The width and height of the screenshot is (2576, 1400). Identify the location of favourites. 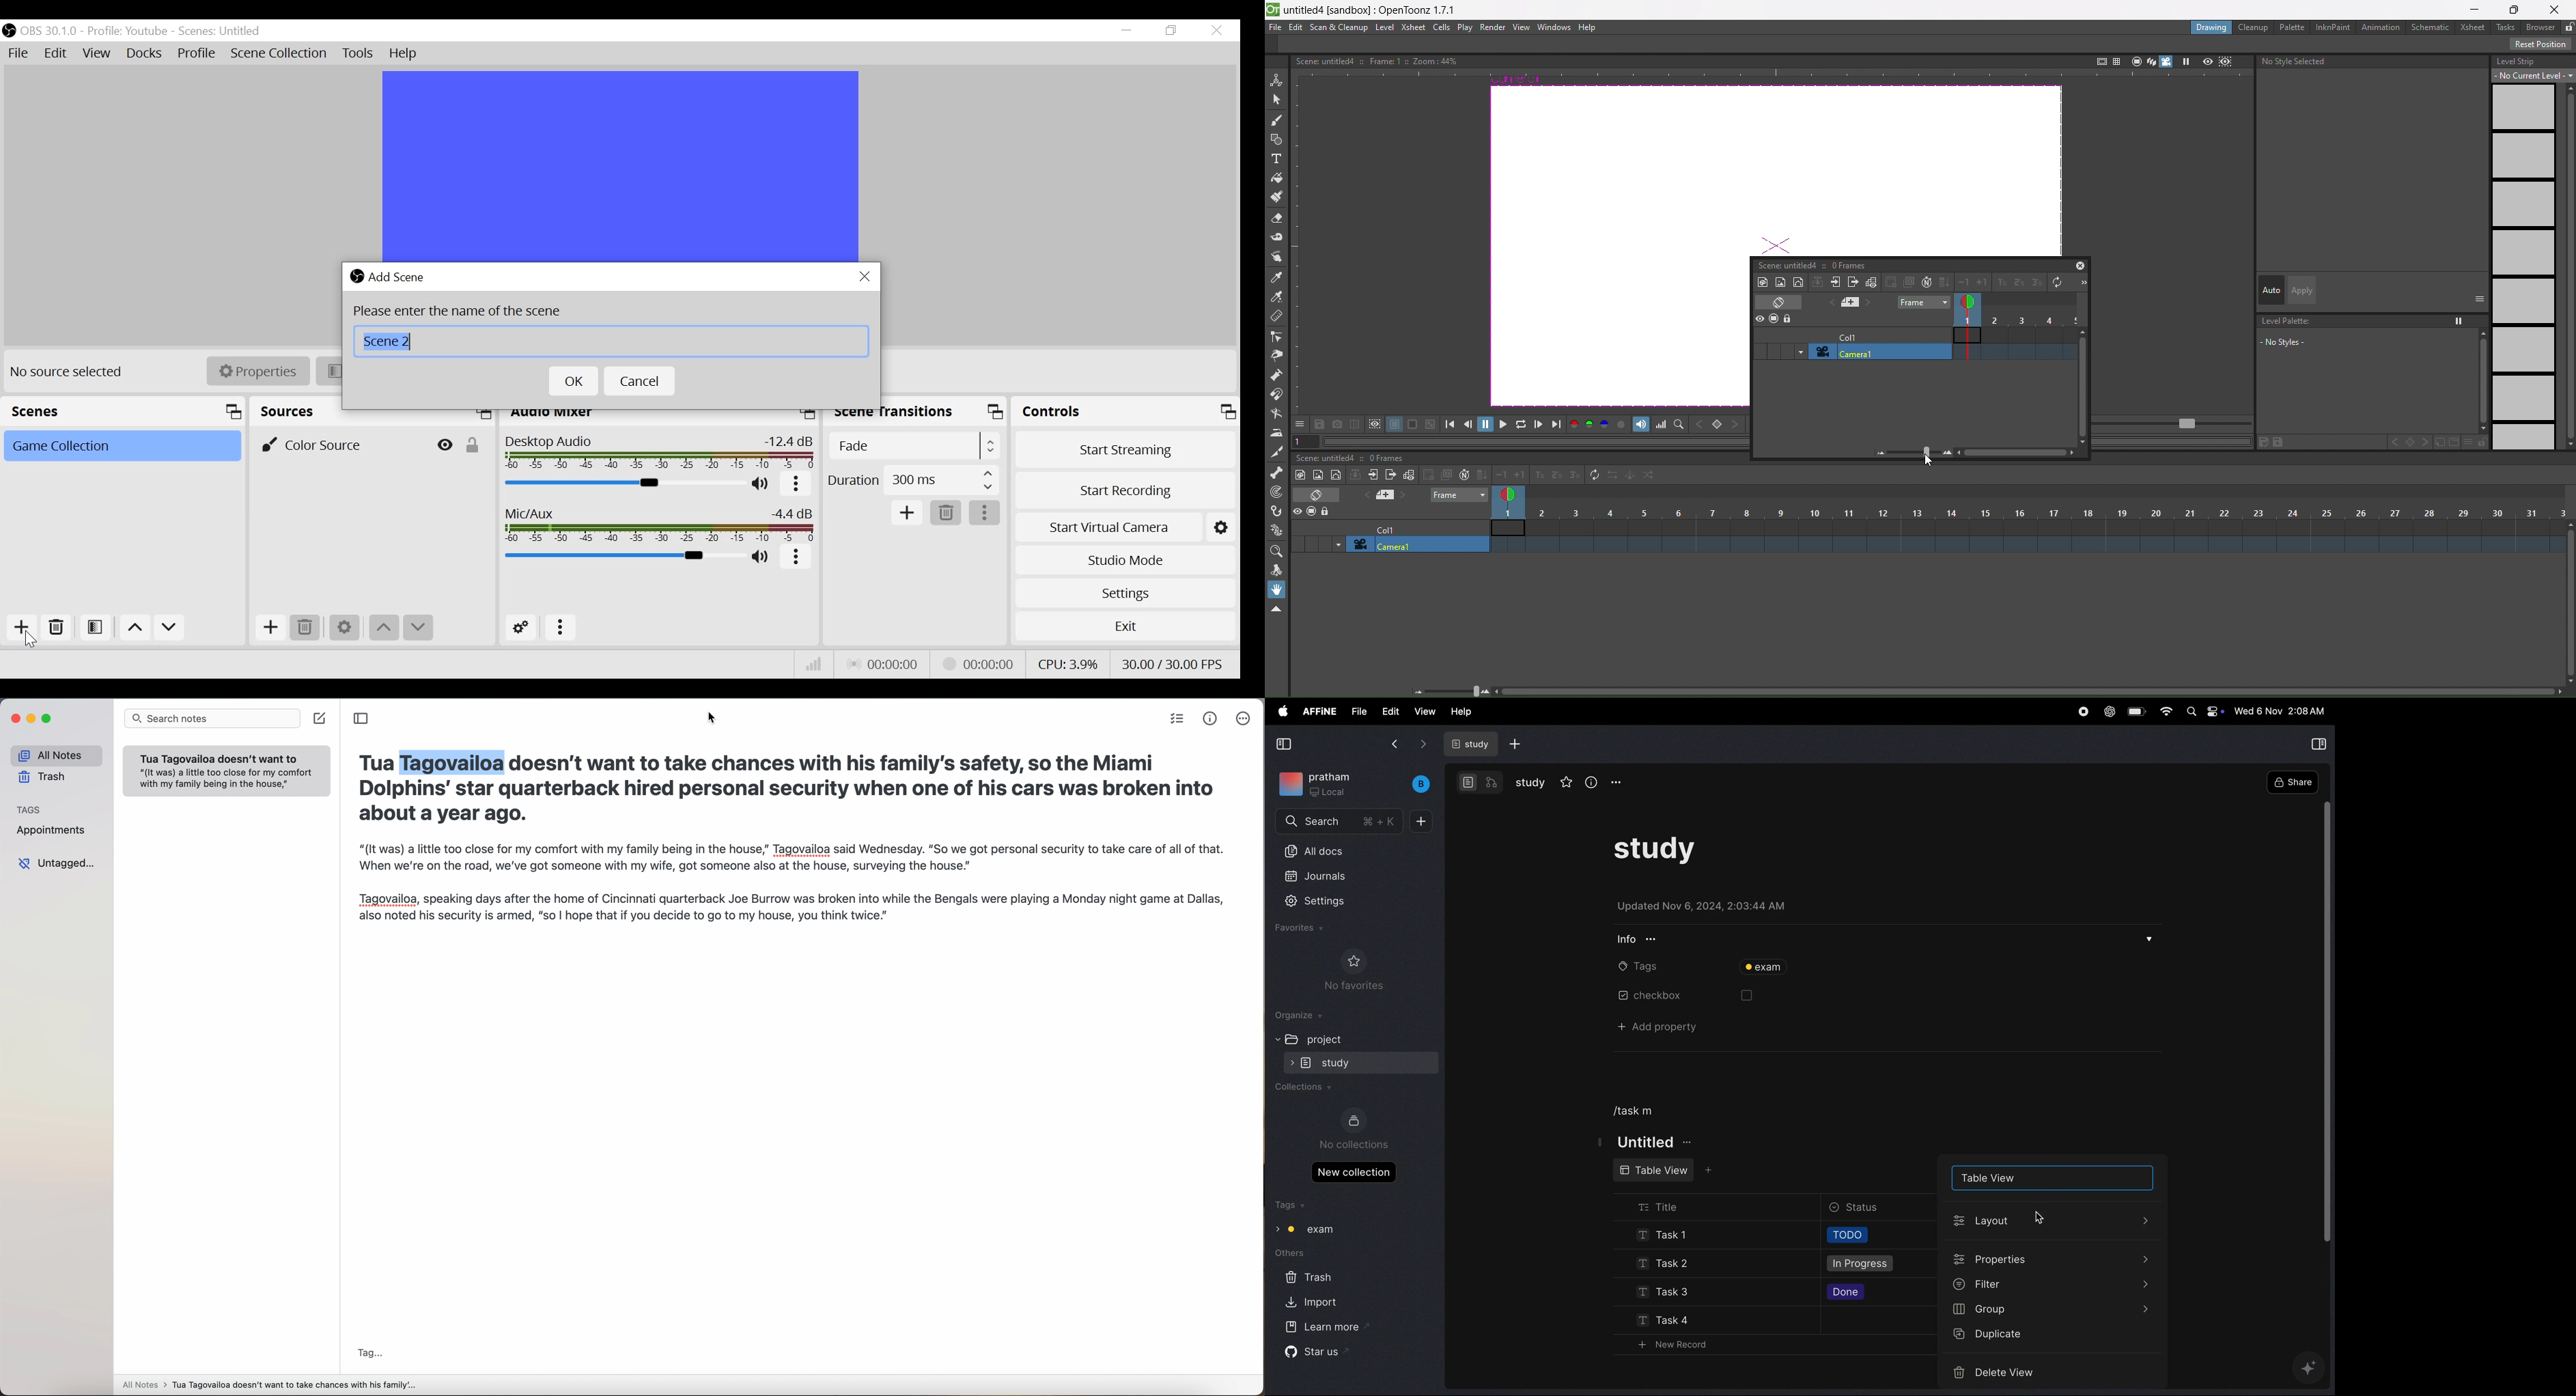
(1302, 930).